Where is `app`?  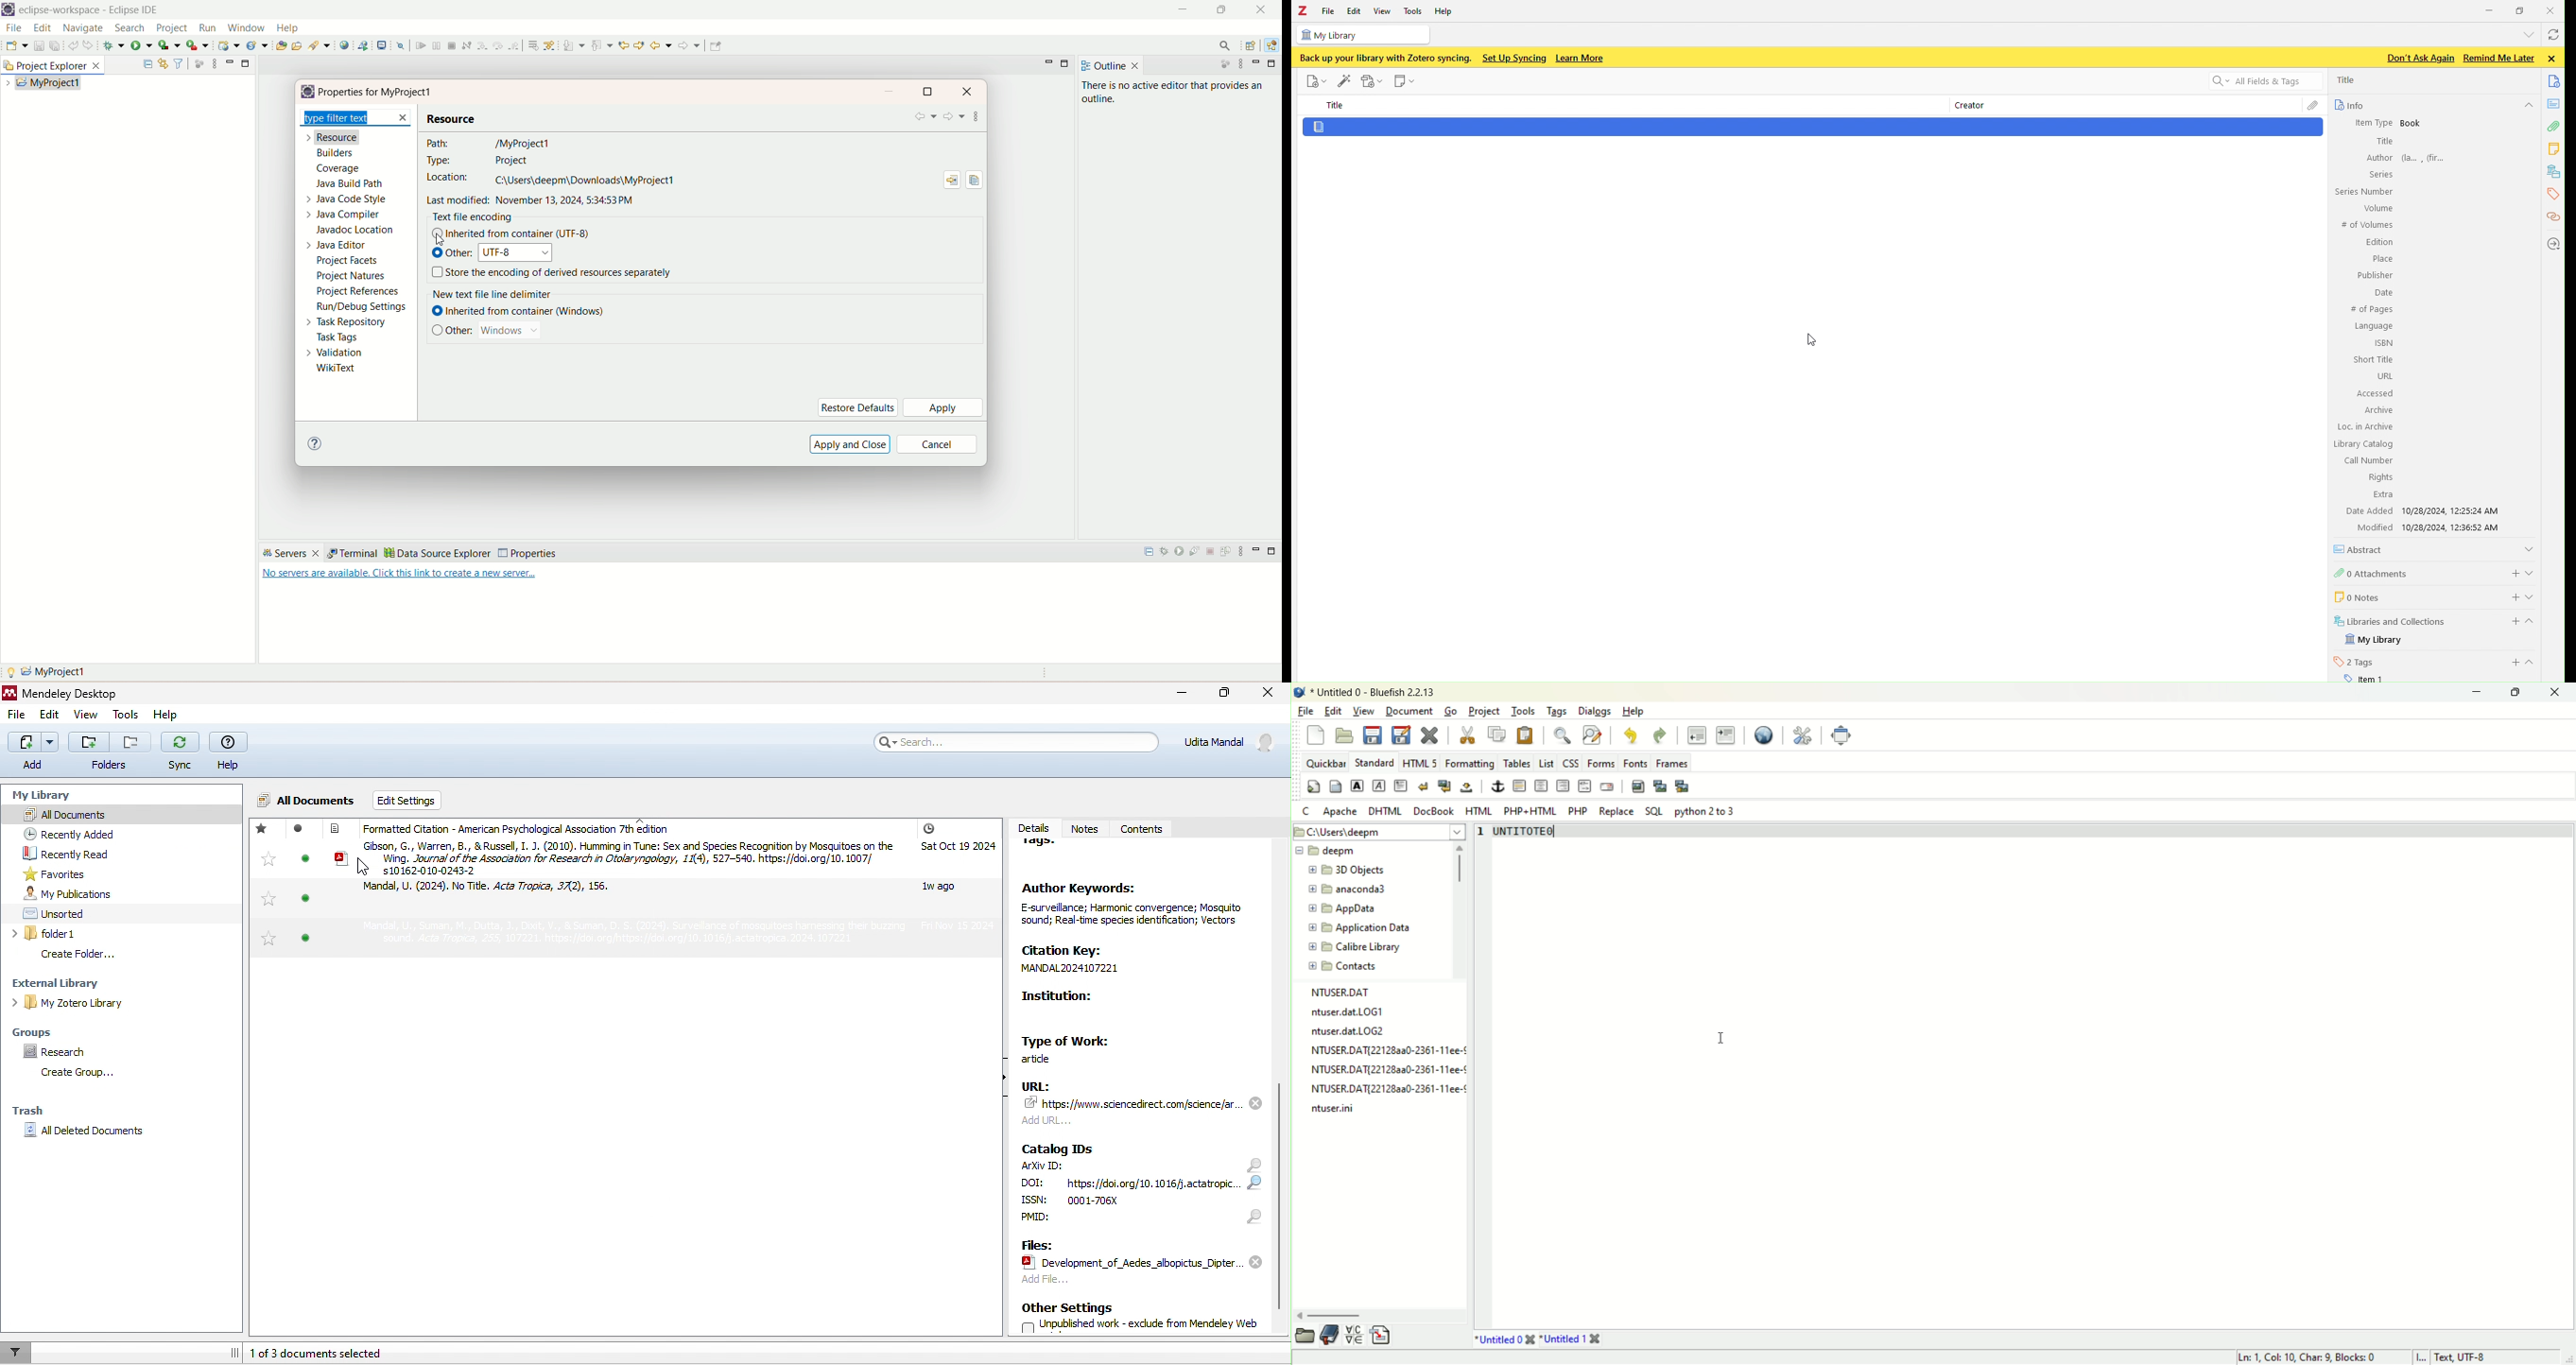 app is located at coordinates (1344, 908).